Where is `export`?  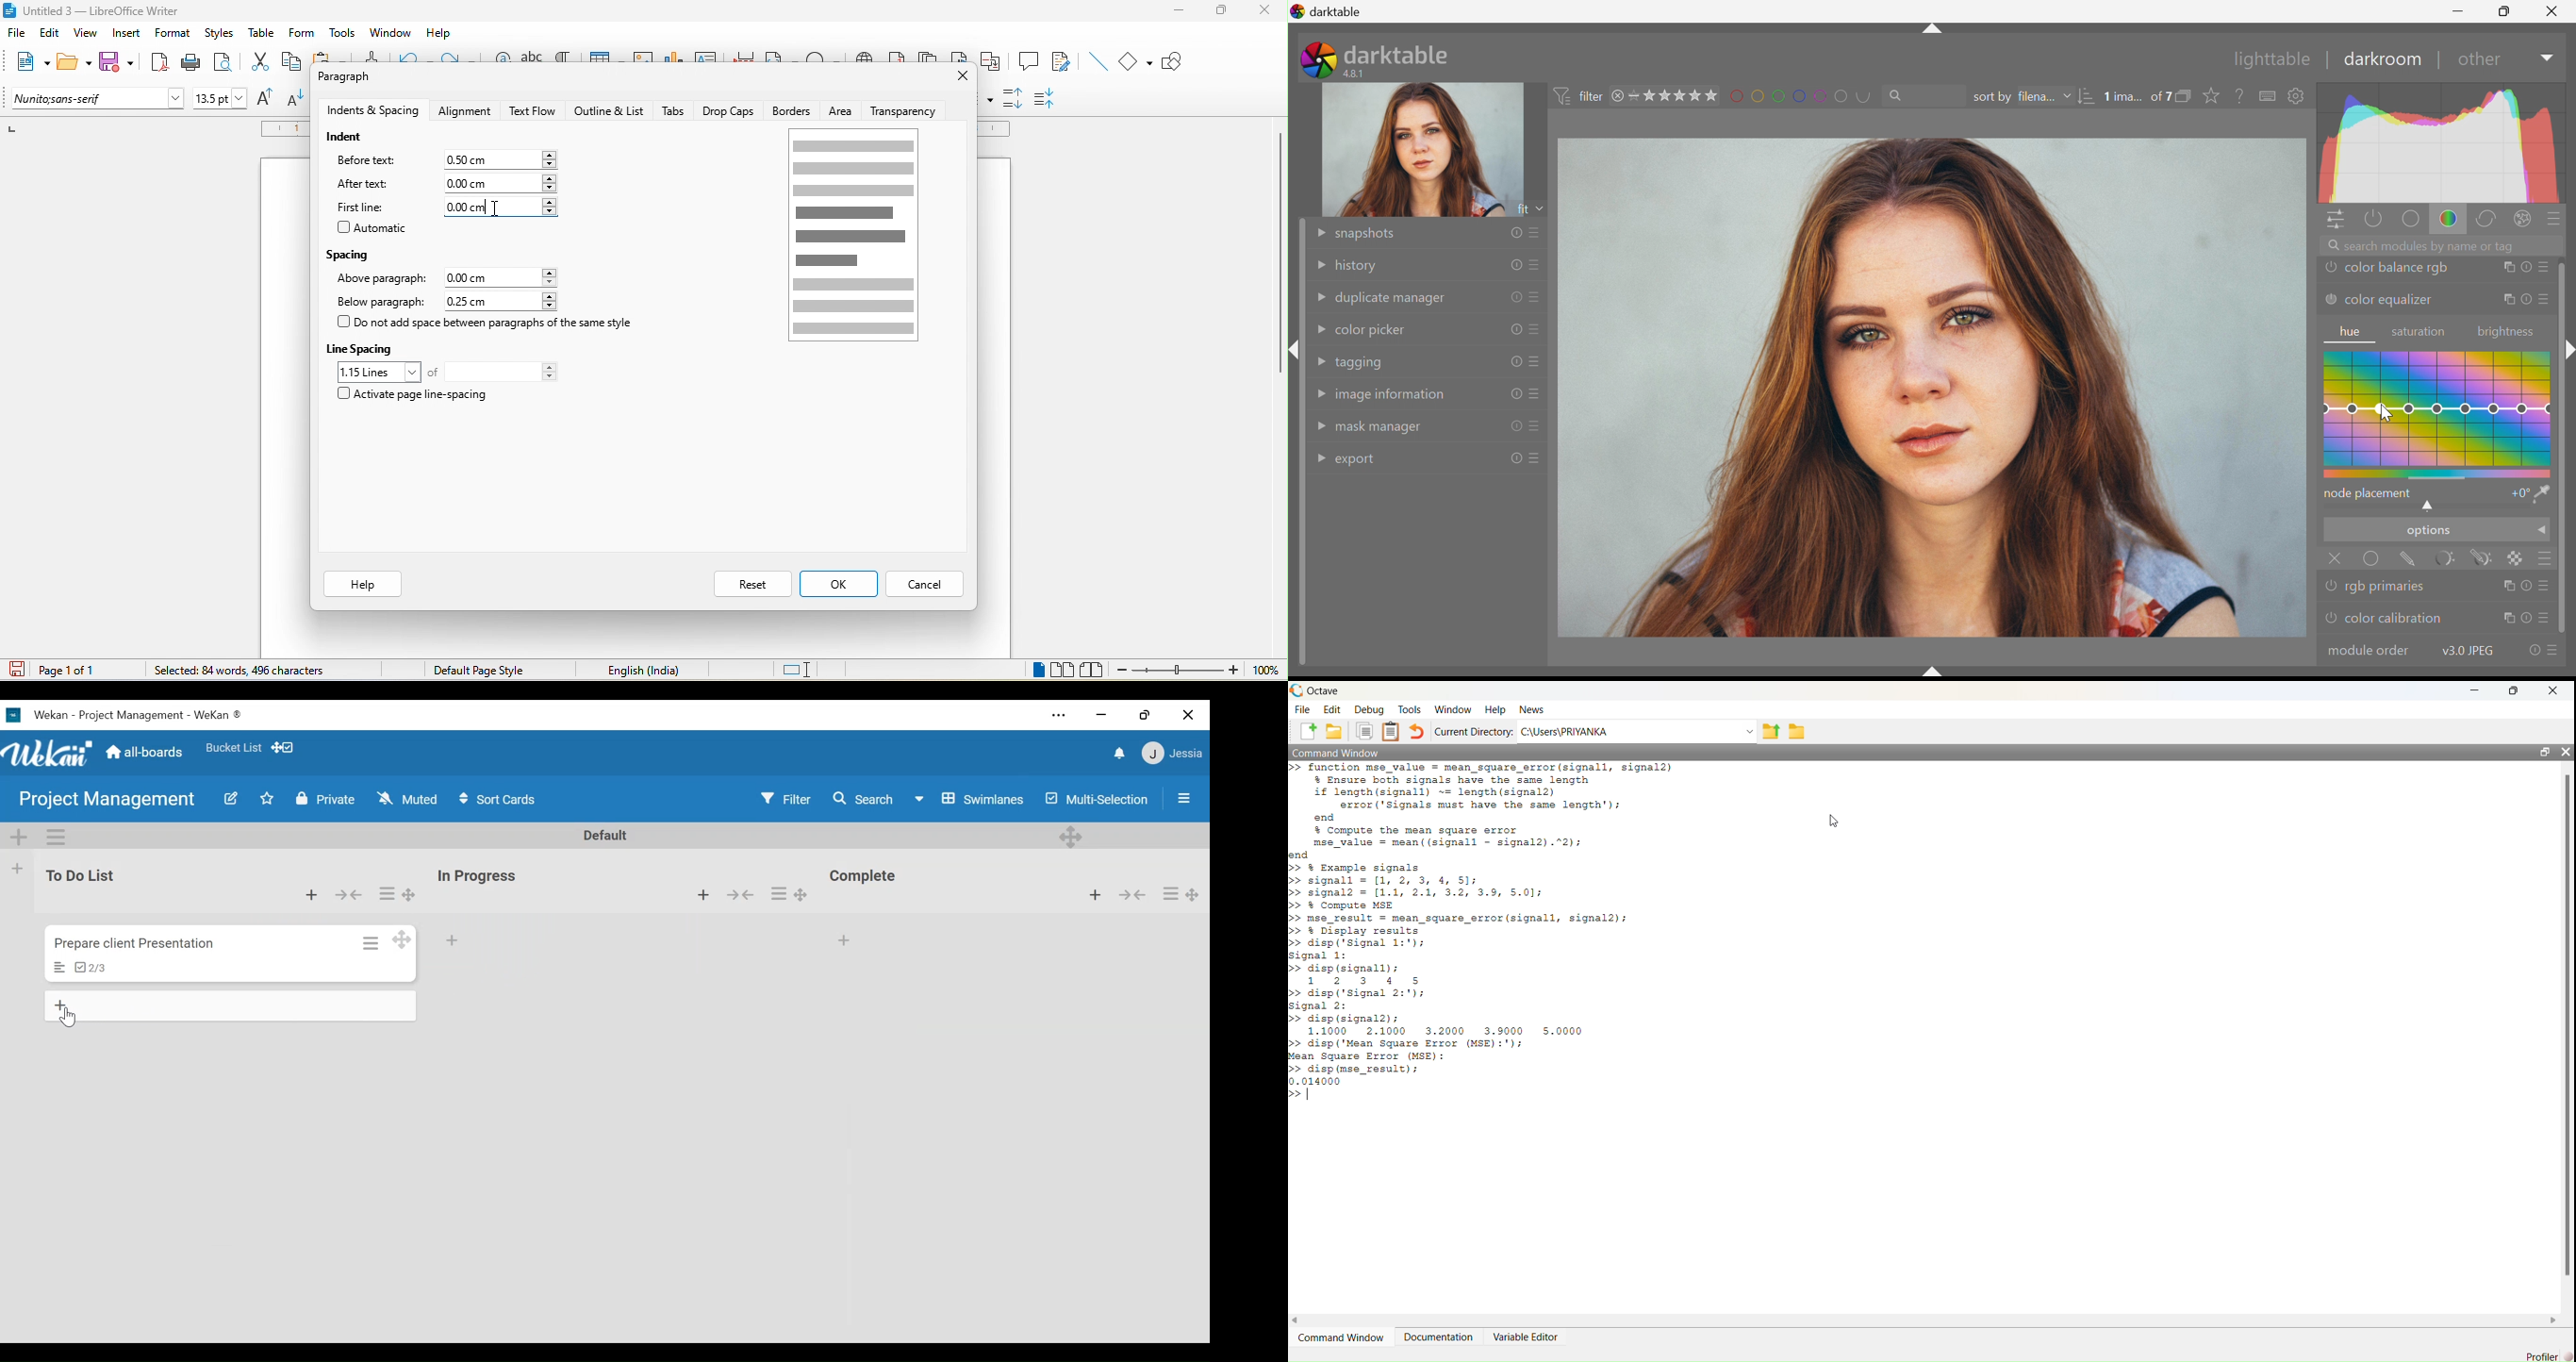
export is located at coordinates (1361, 461).